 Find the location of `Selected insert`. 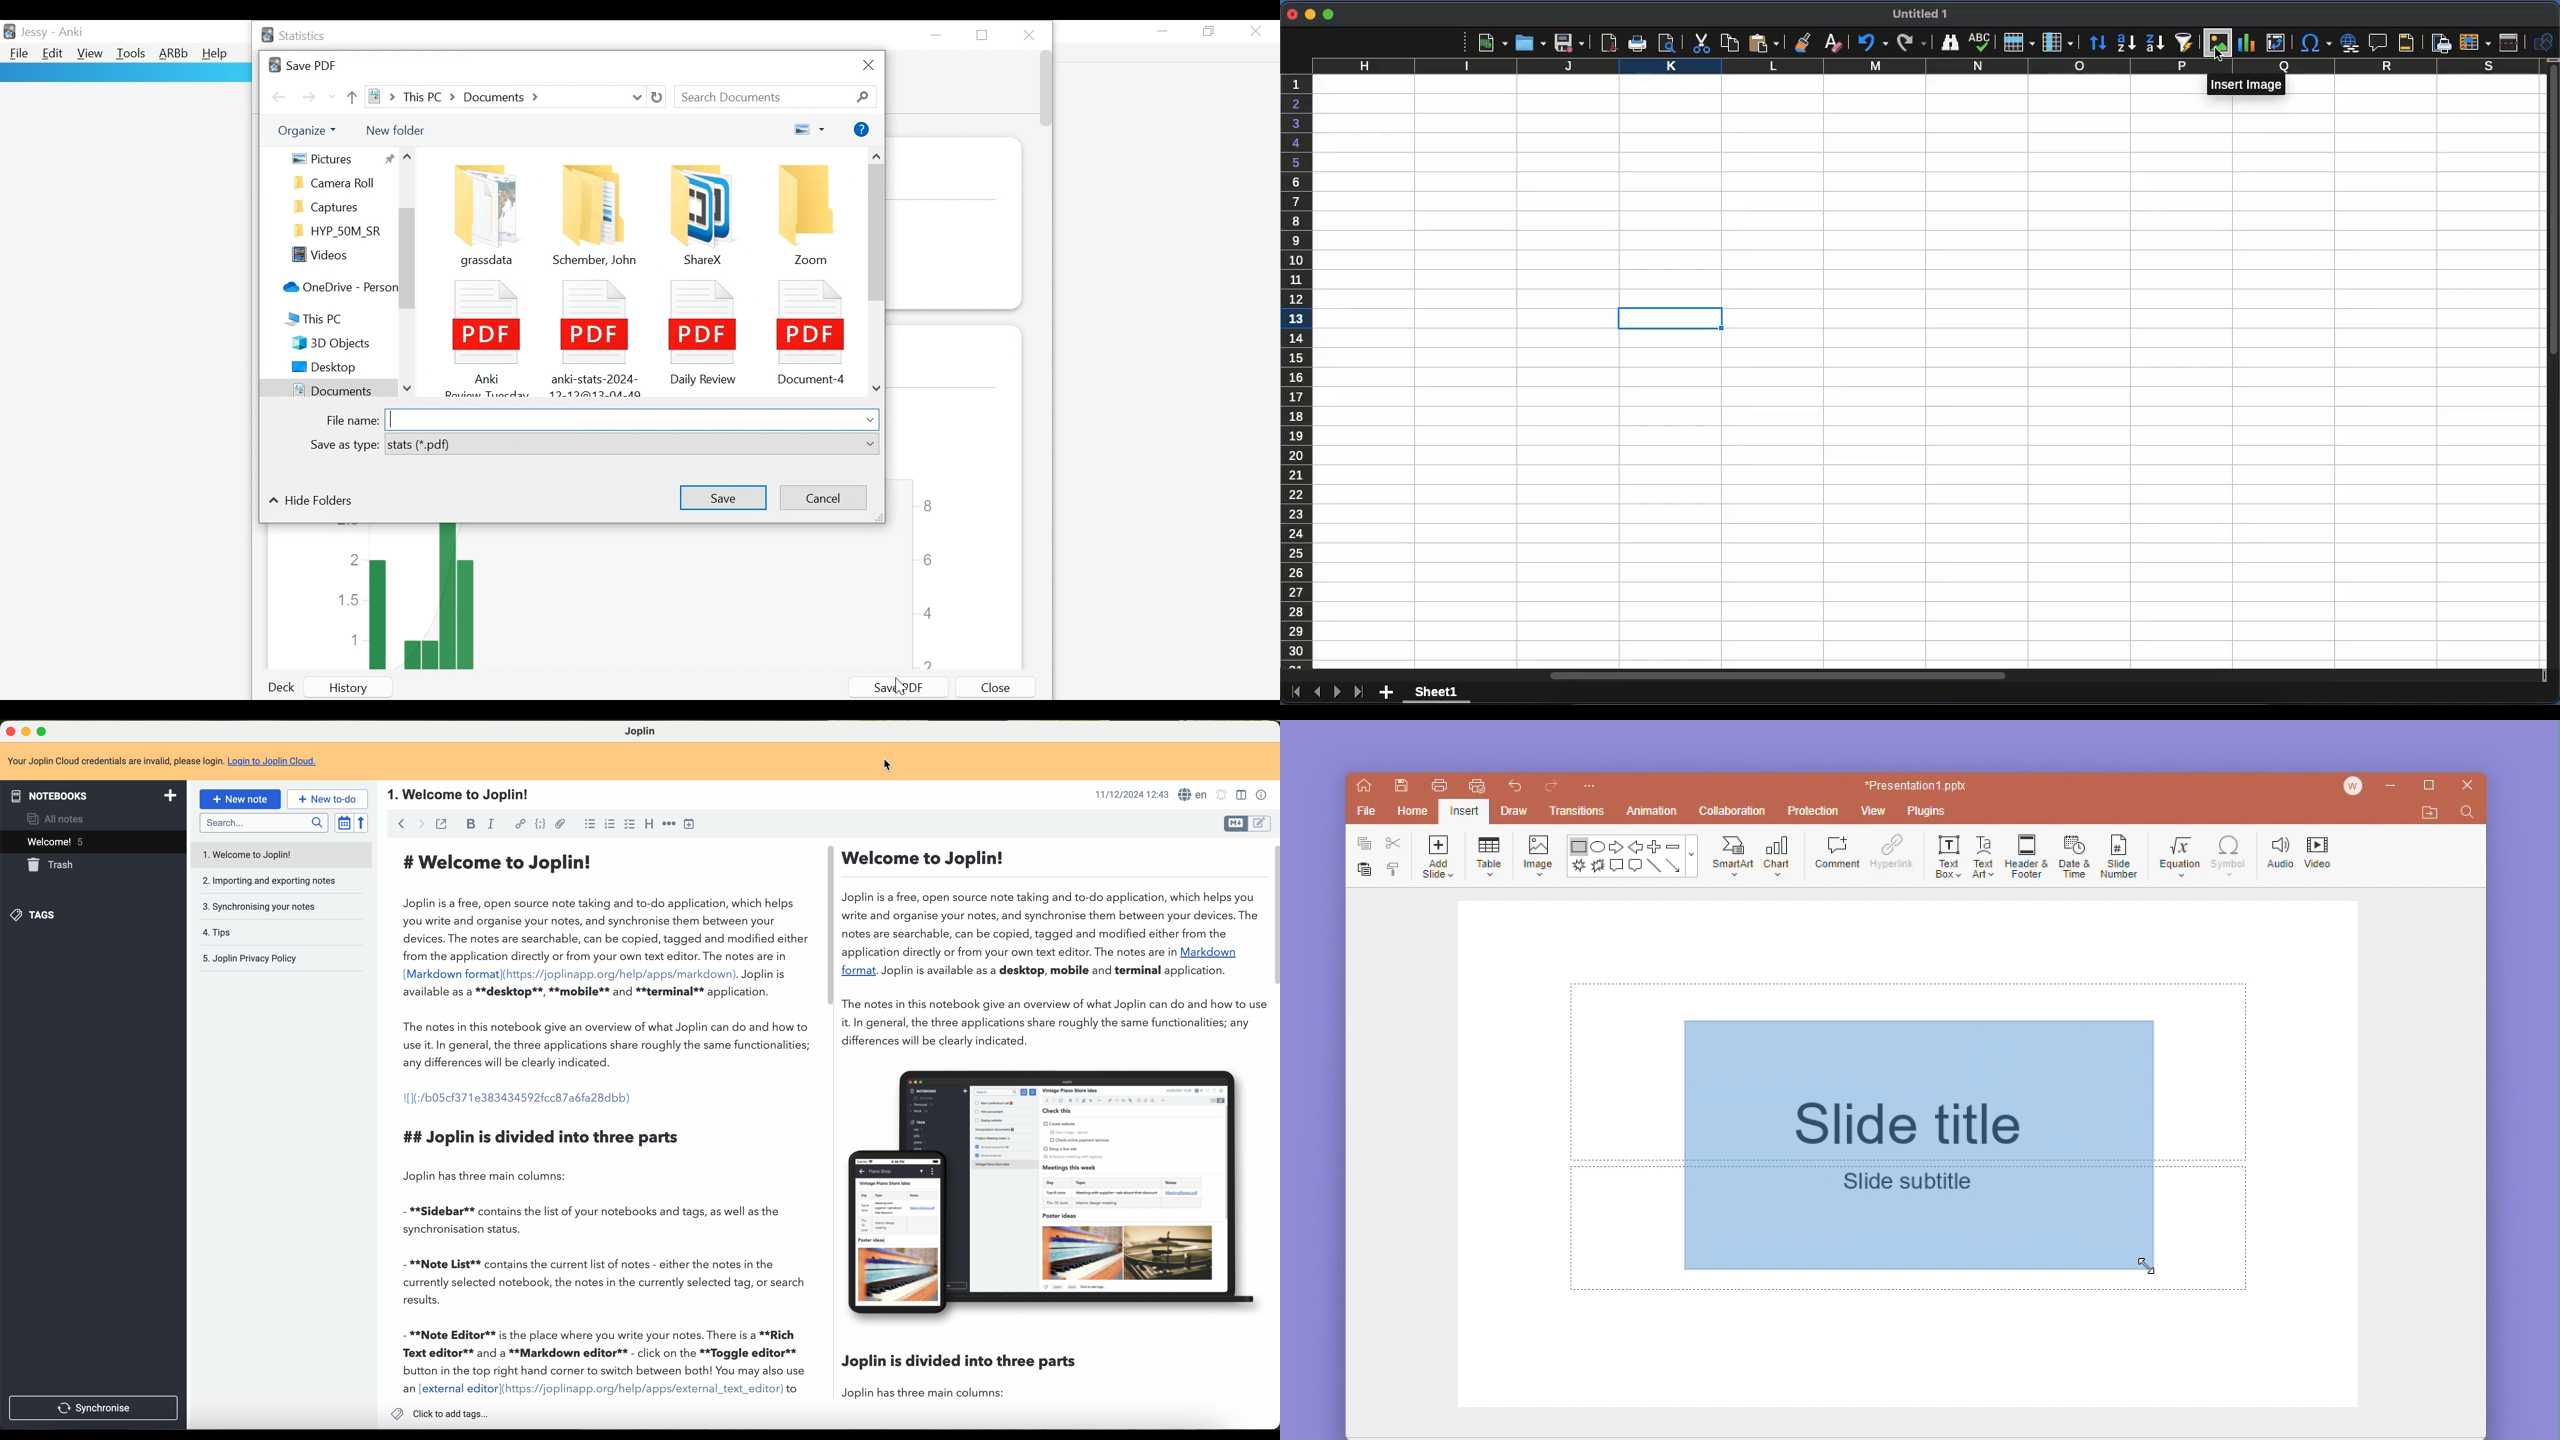

Selected insert is located at coordinates (1464, 811).